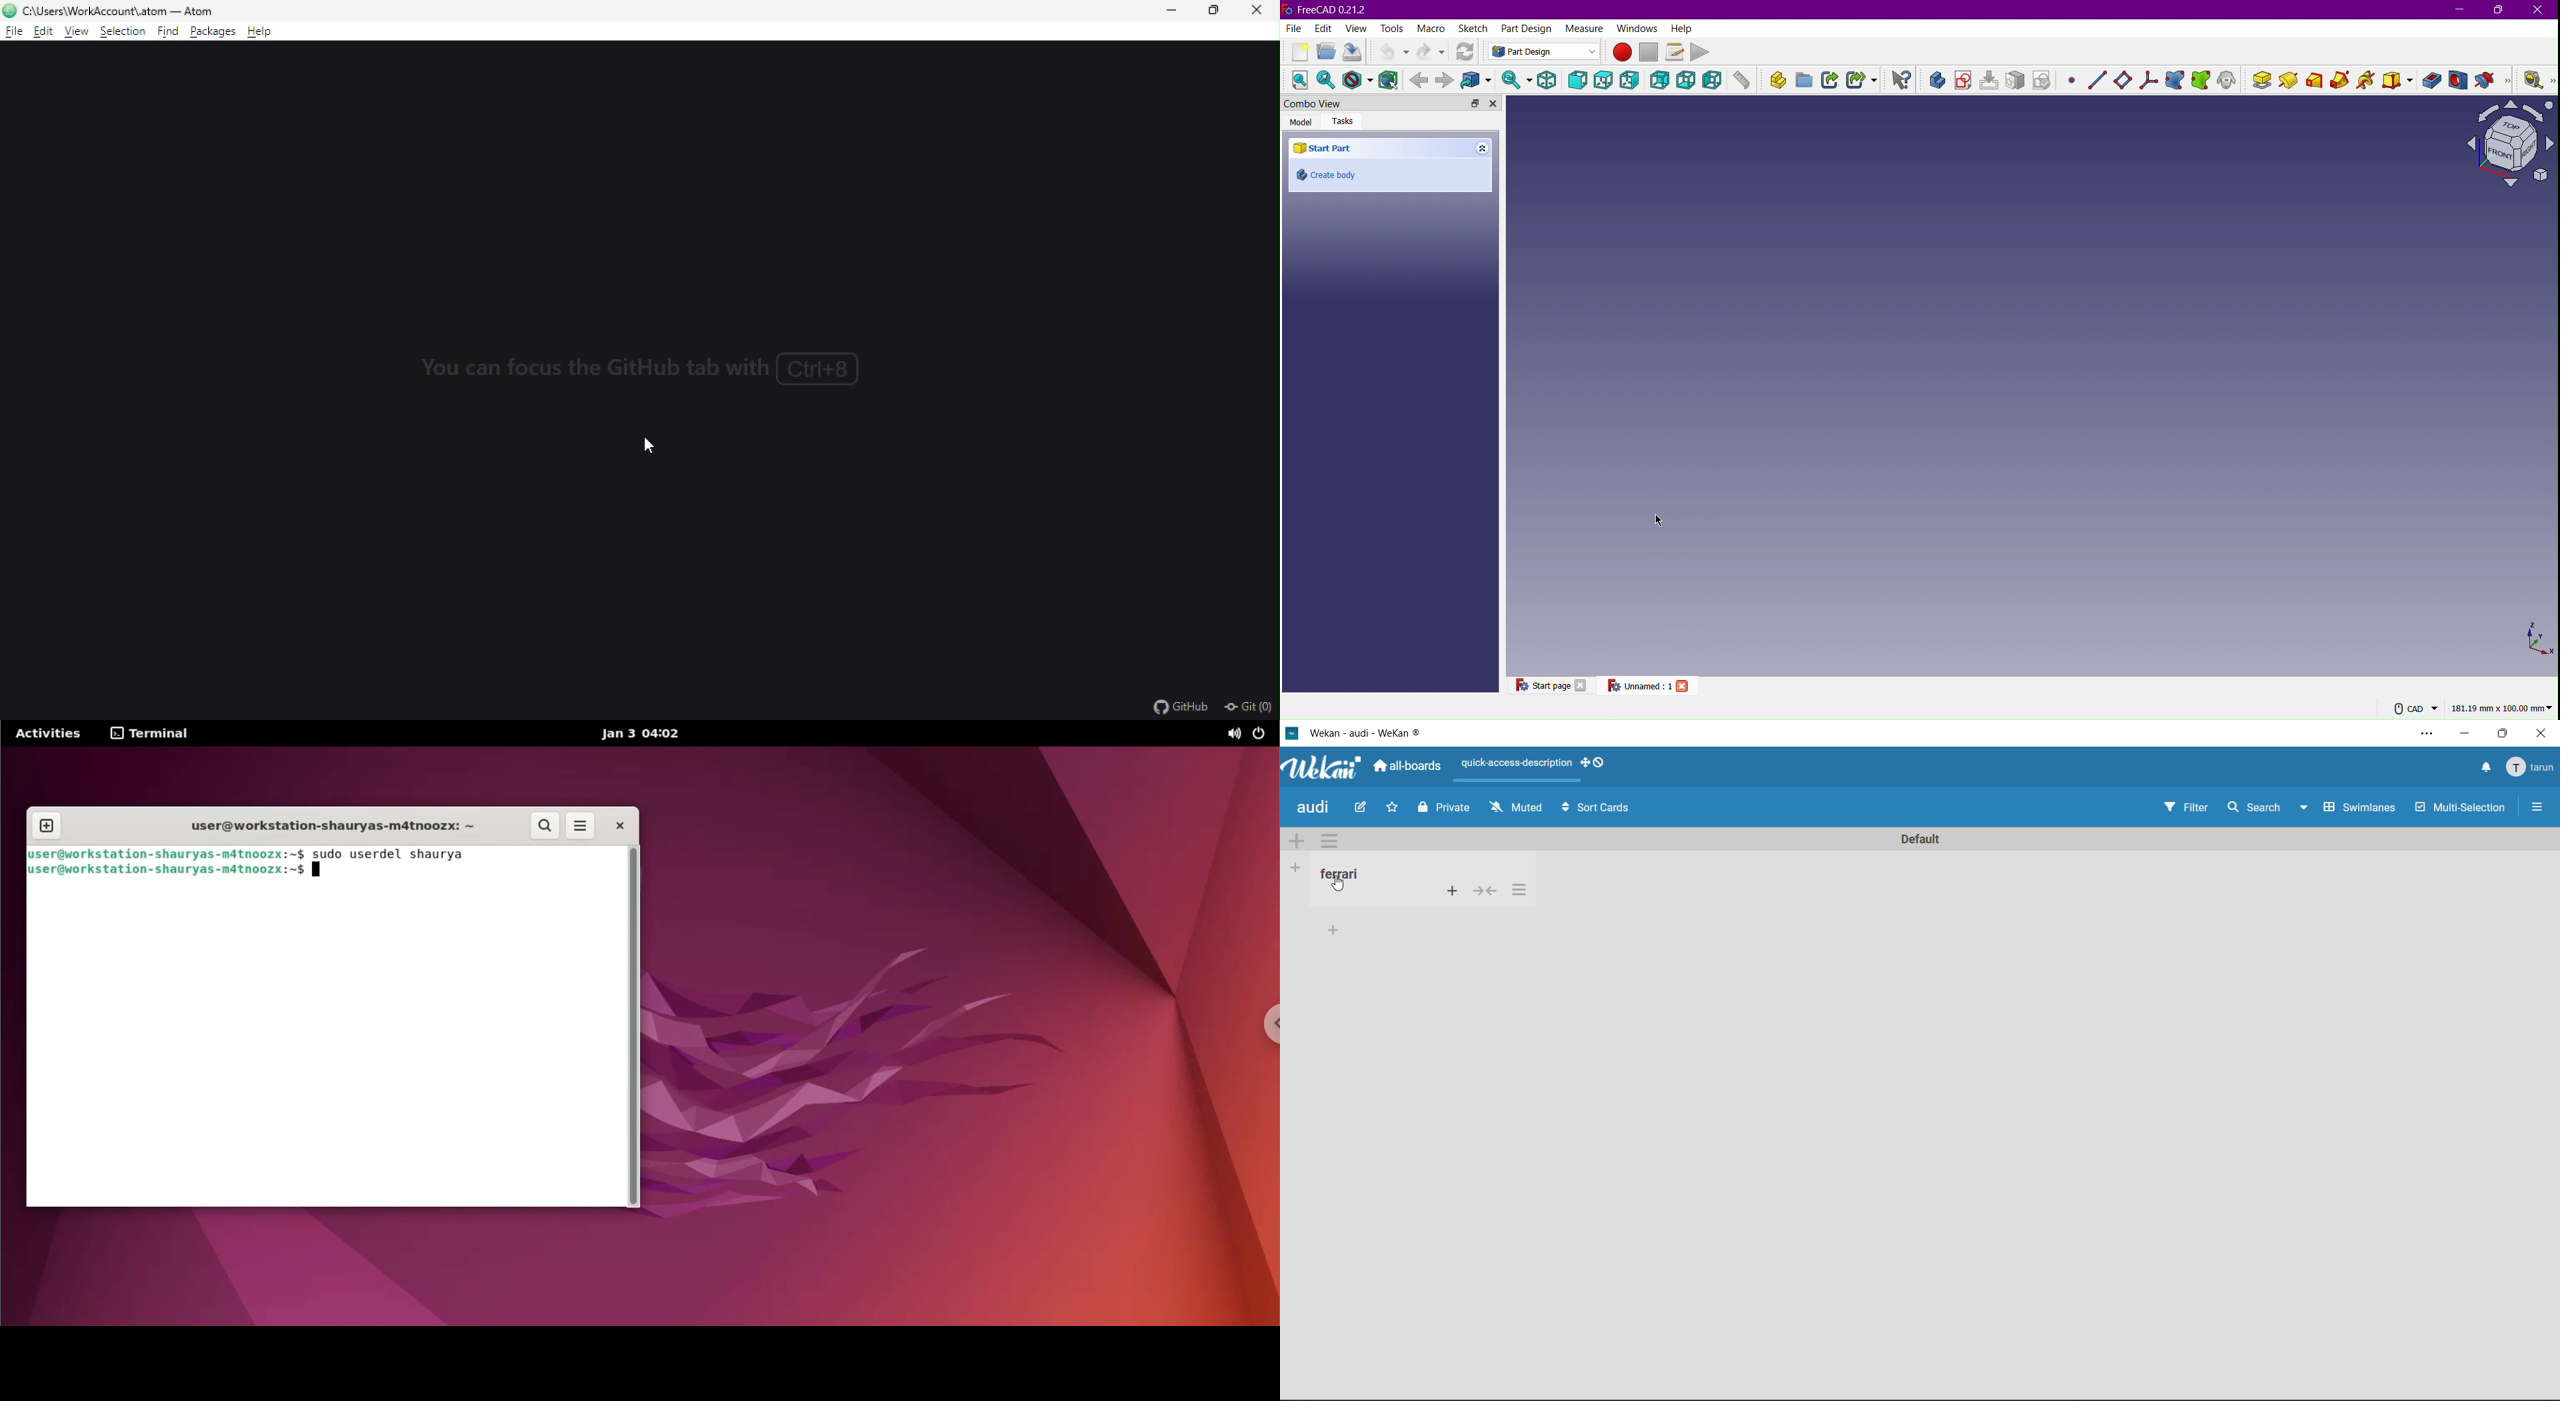 The width and height of the screenshot is (2576, 1428). Describe the element at coordinates (1353, 52) in the screenshot. I see `Save` at that location.